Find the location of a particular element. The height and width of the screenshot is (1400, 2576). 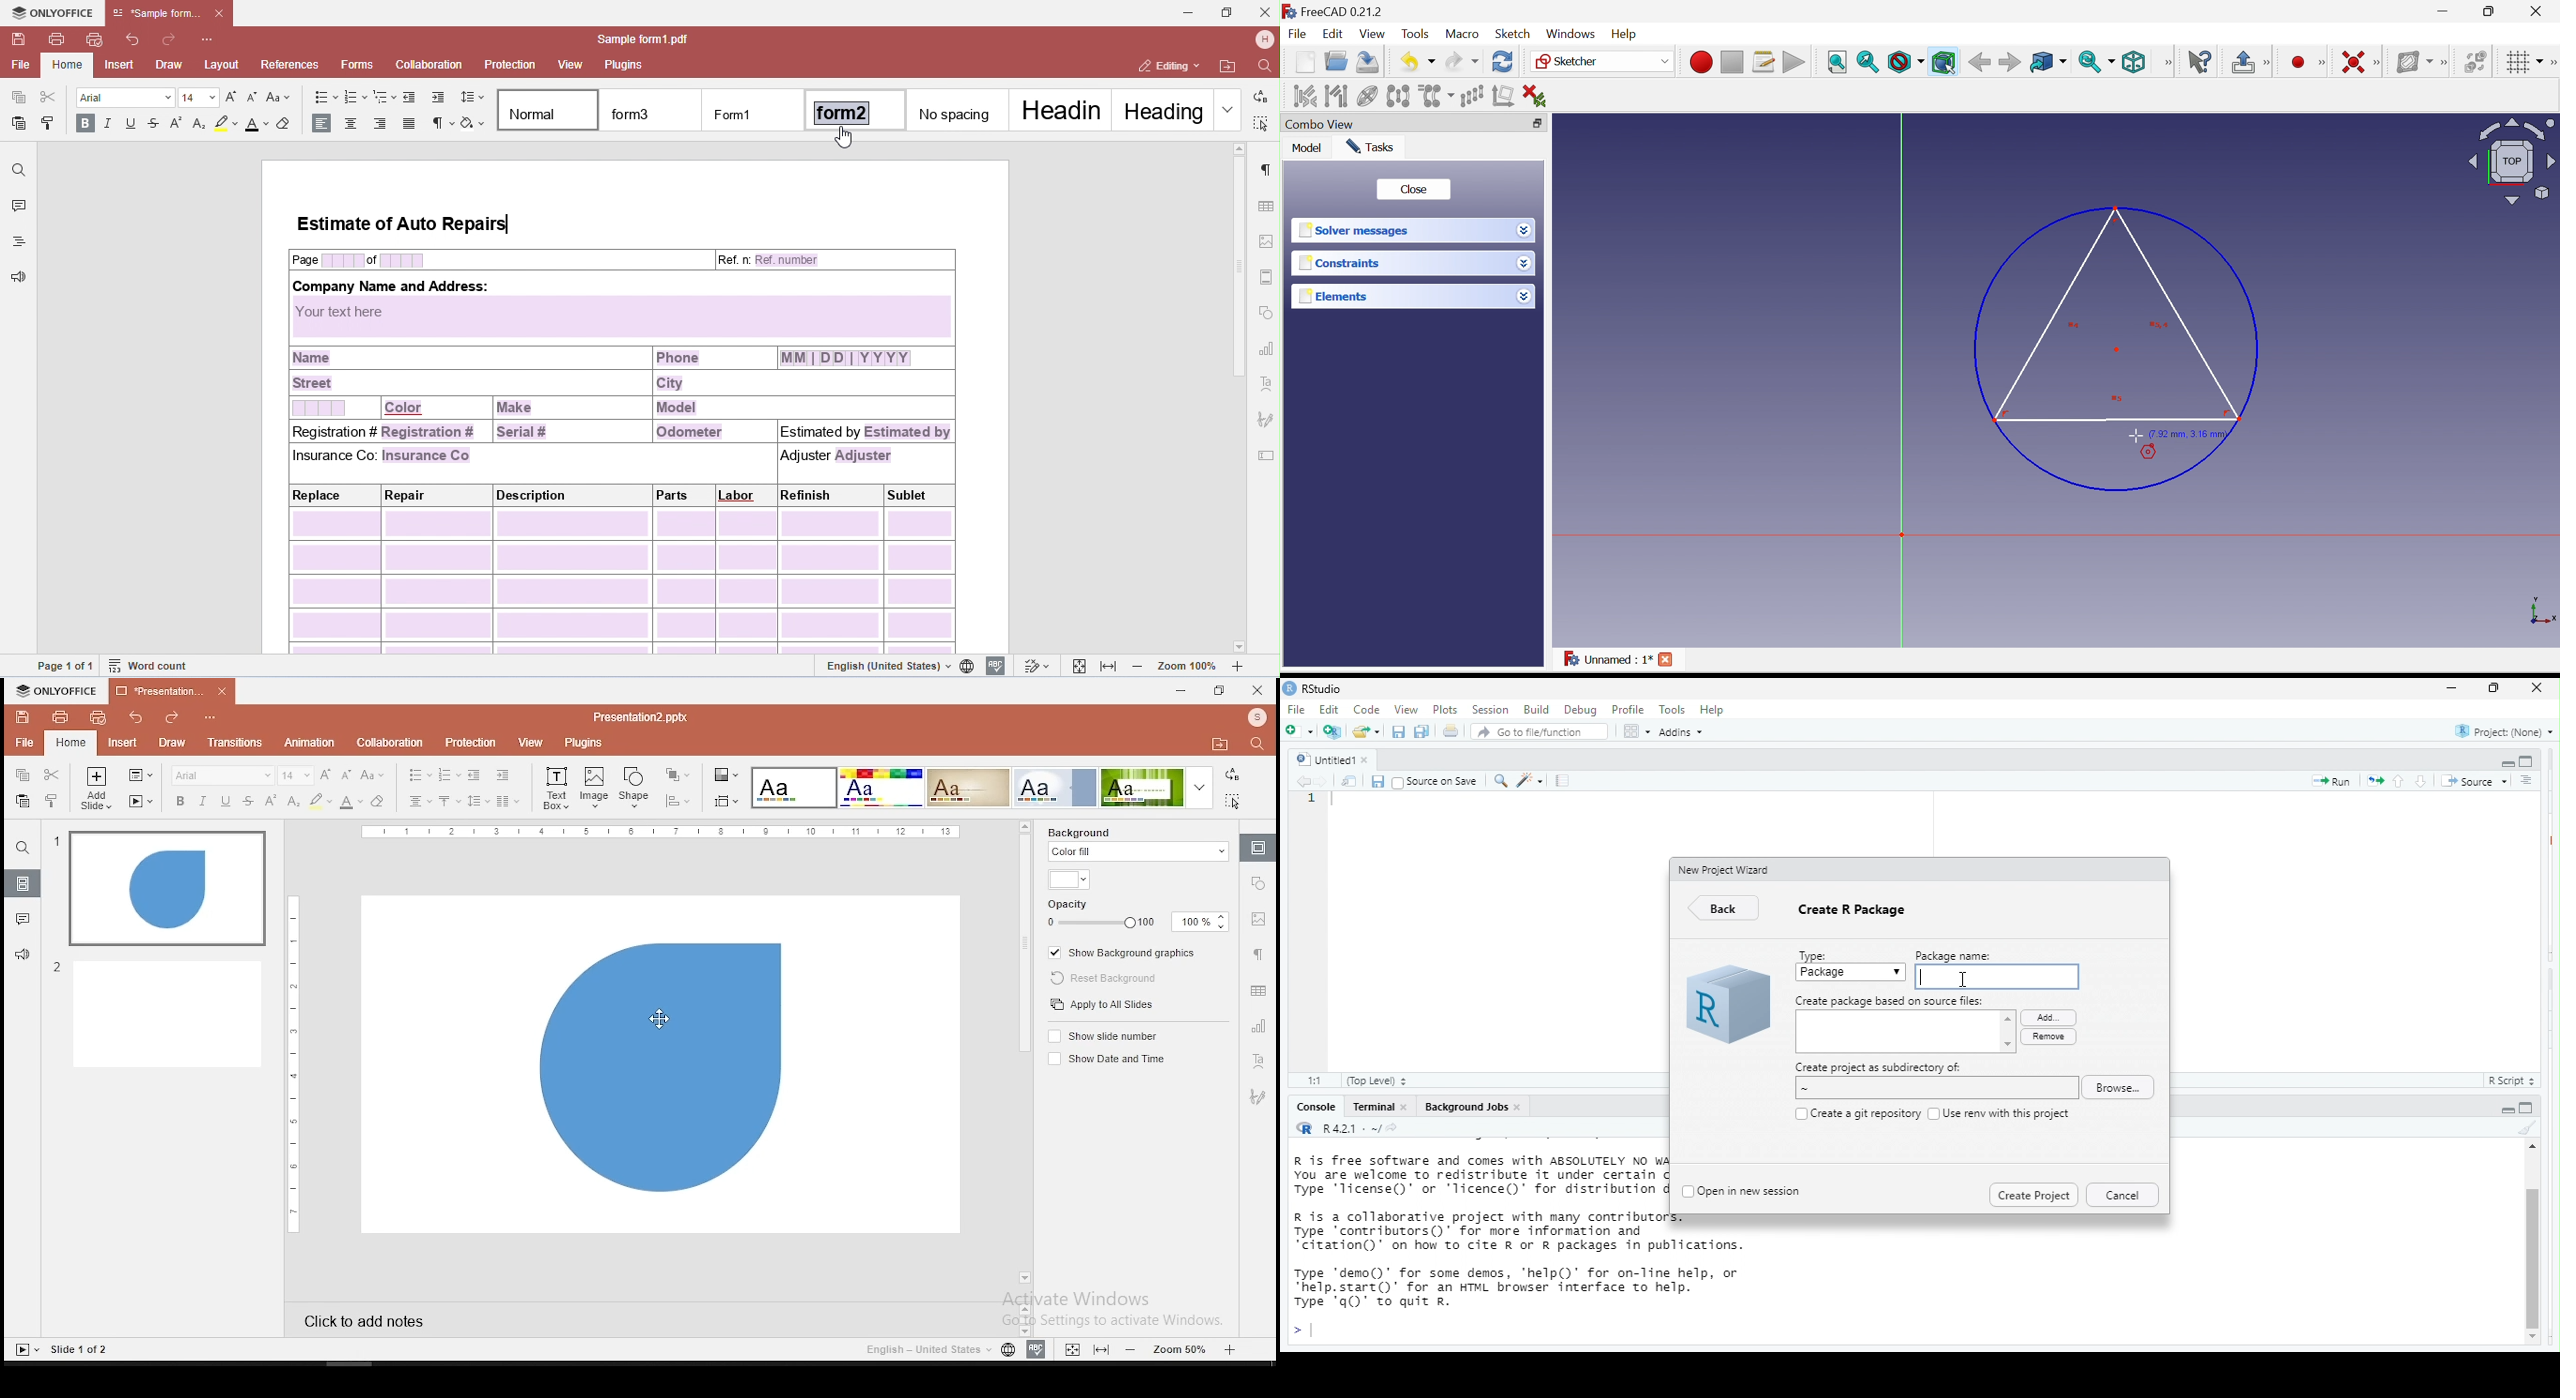

Refresh is located at coordinates (1503, 63).